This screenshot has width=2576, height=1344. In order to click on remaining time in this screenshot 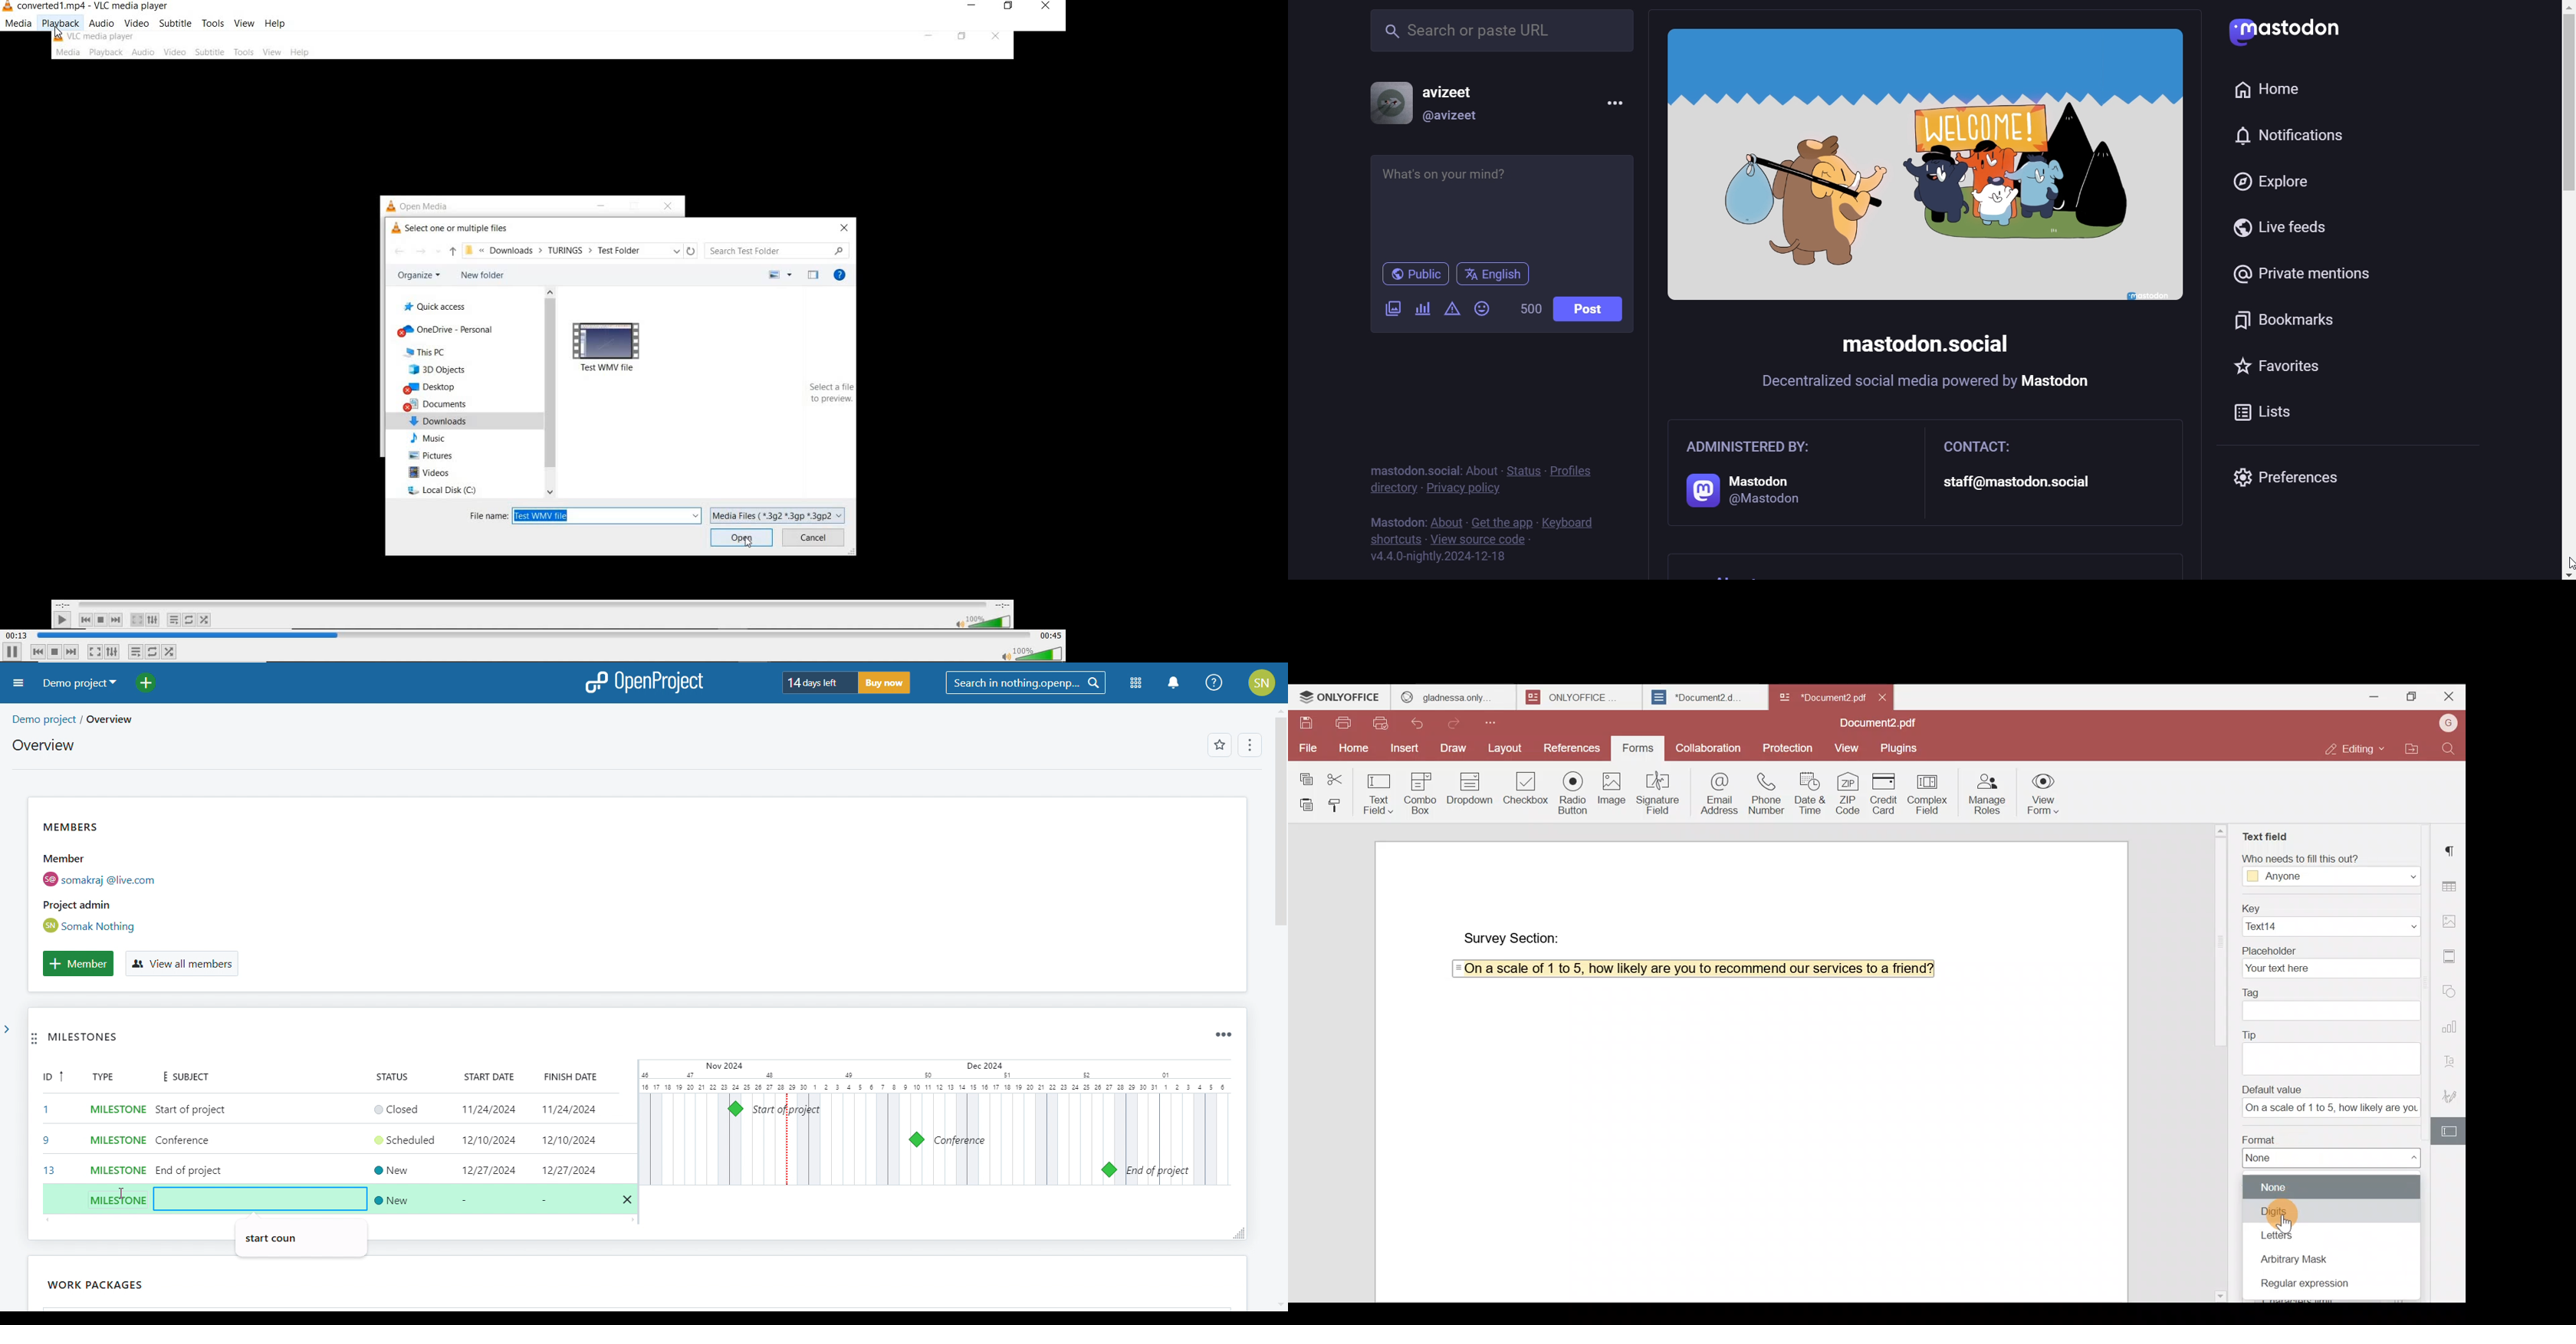, I will do `click(1049, 636)`.